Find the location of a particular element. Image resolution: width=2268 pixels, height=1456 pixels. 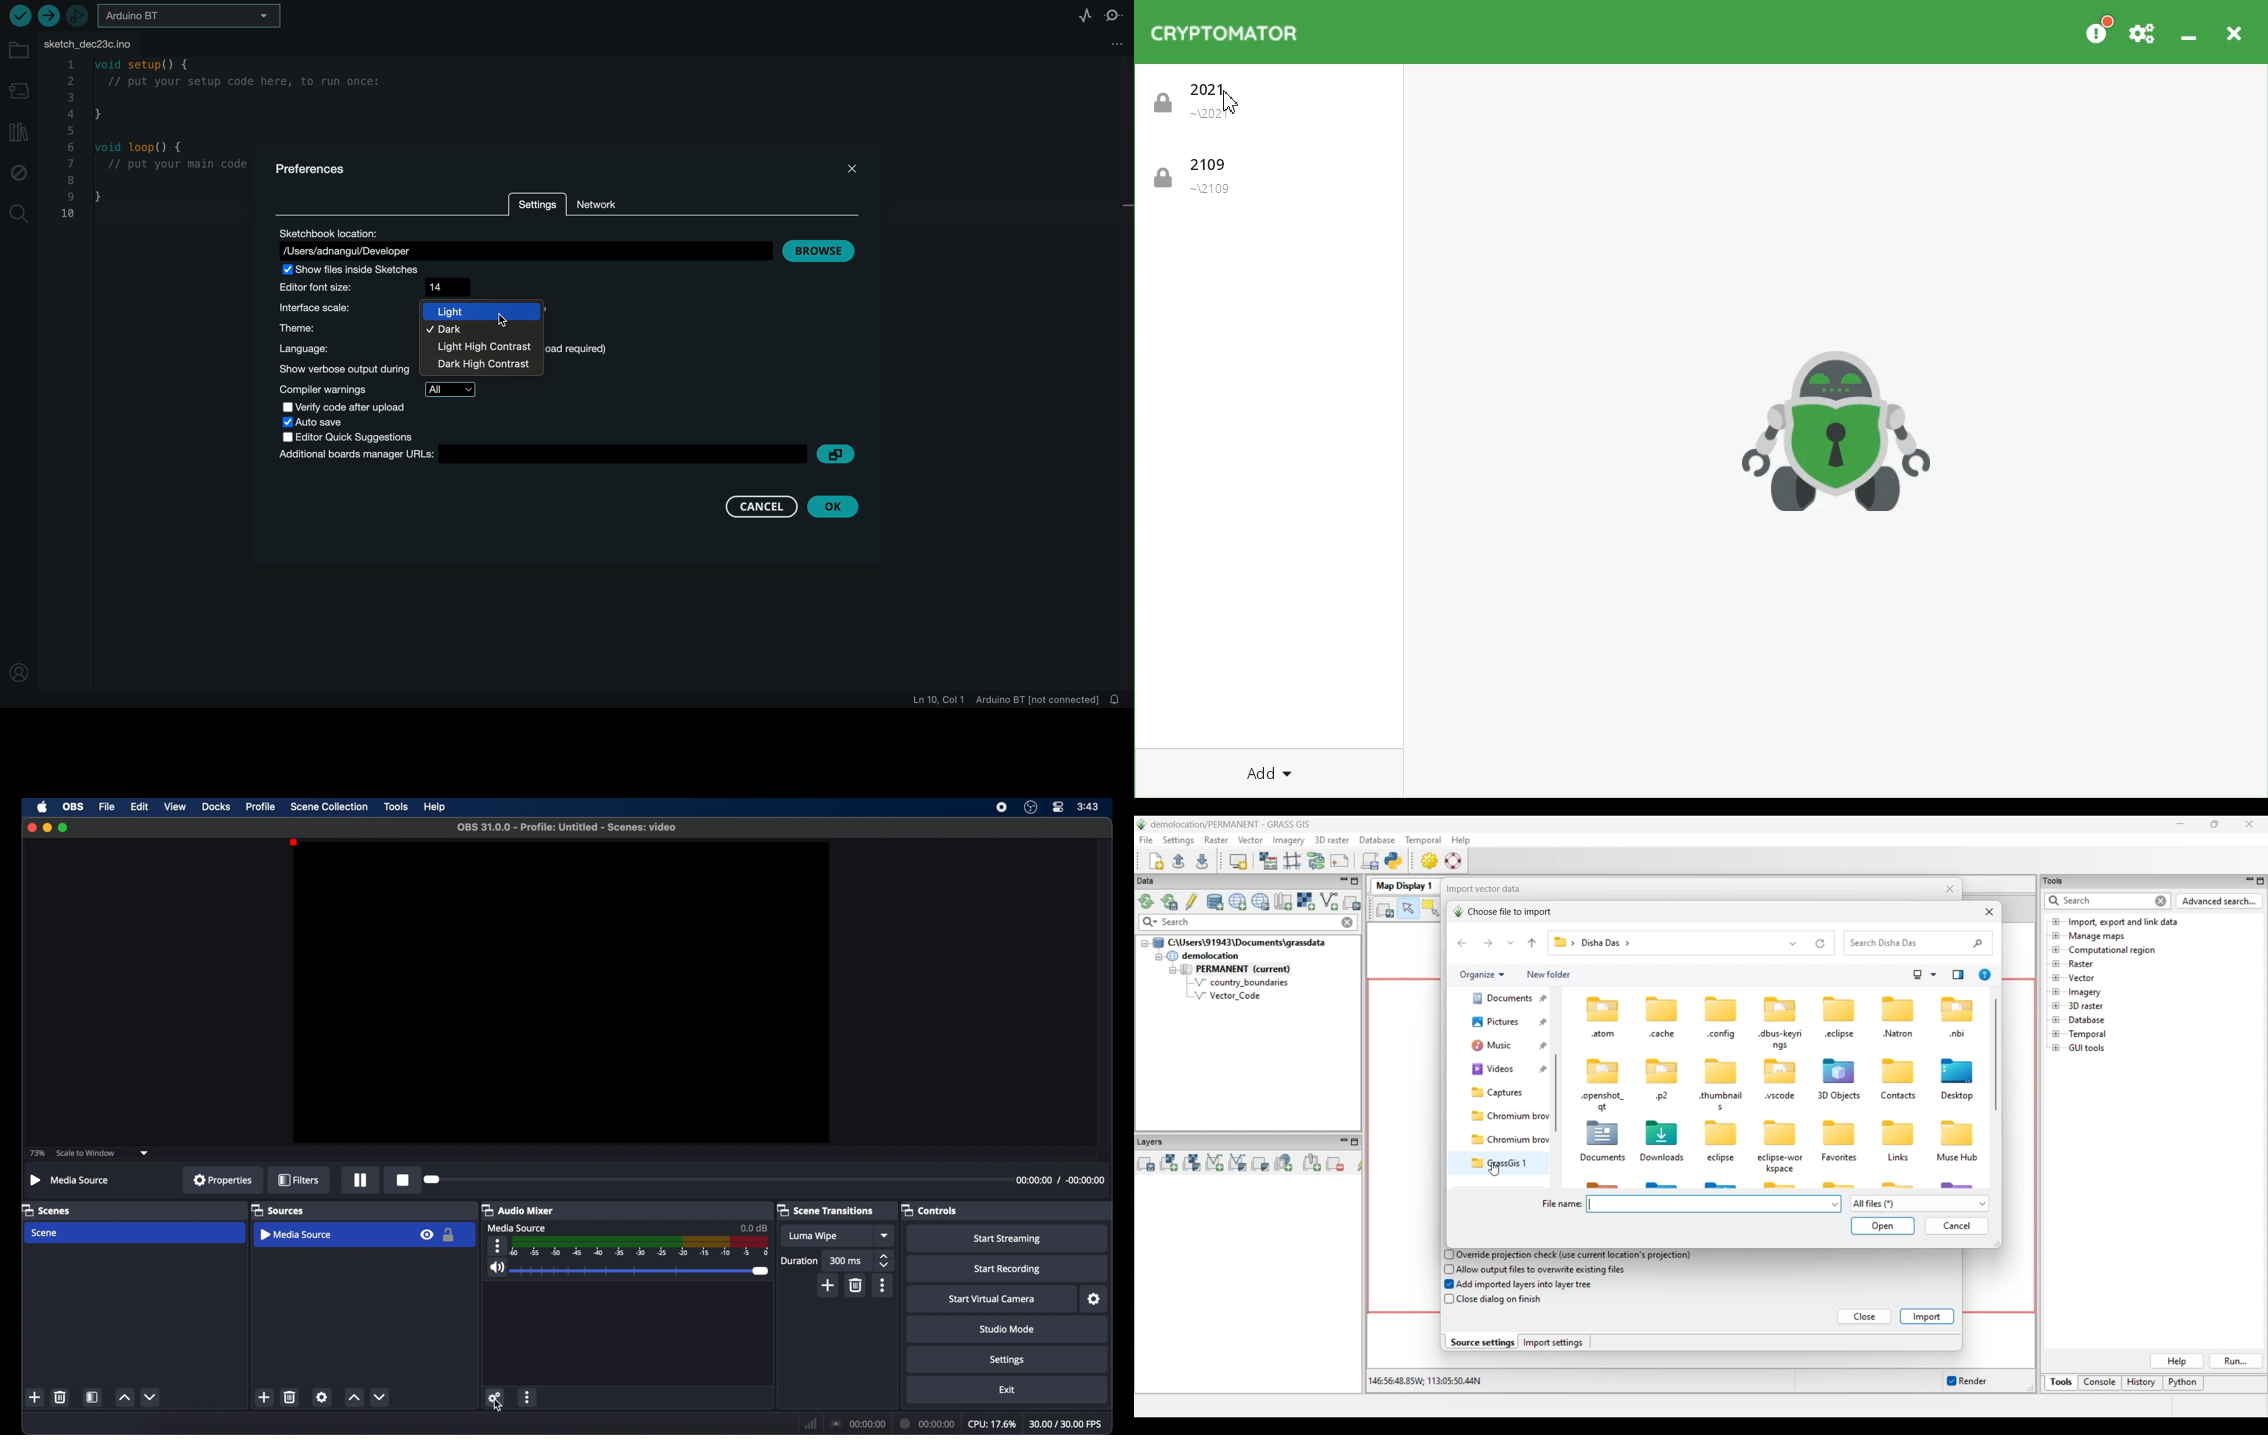

add is located at coordinates (35, 1397).